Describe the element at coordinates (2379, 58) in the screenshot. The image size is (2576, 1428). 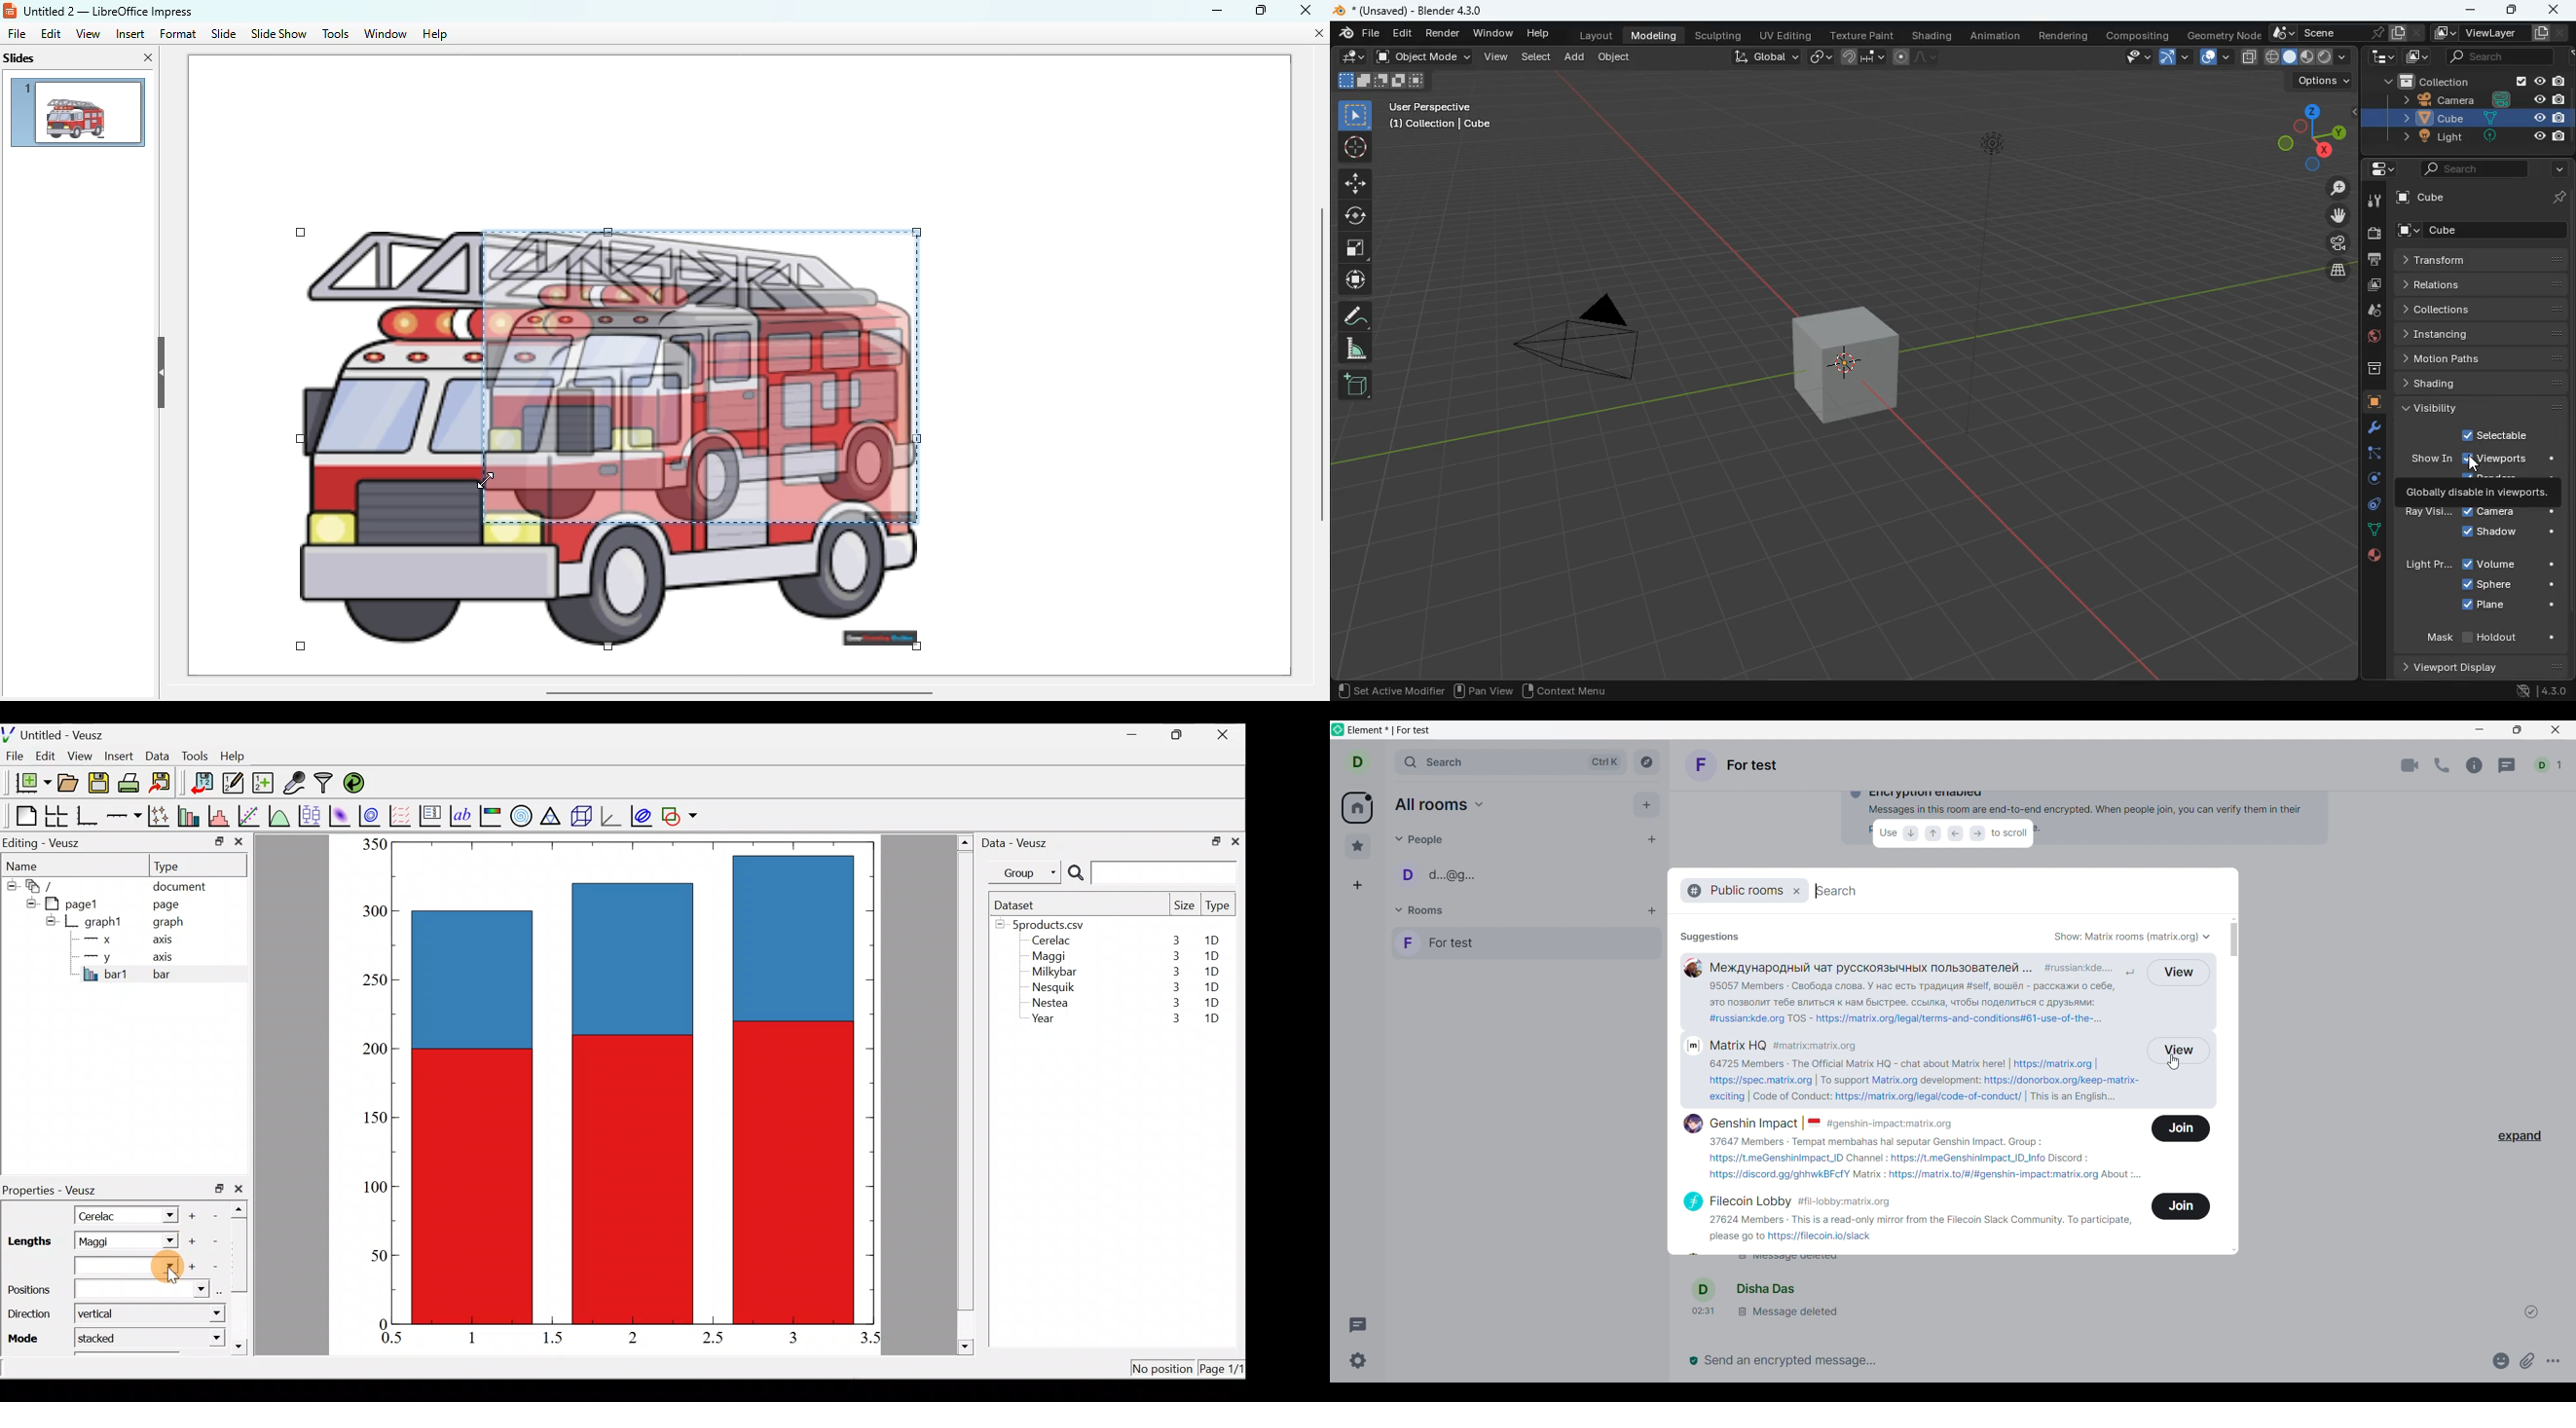
I see `tech` at that location.